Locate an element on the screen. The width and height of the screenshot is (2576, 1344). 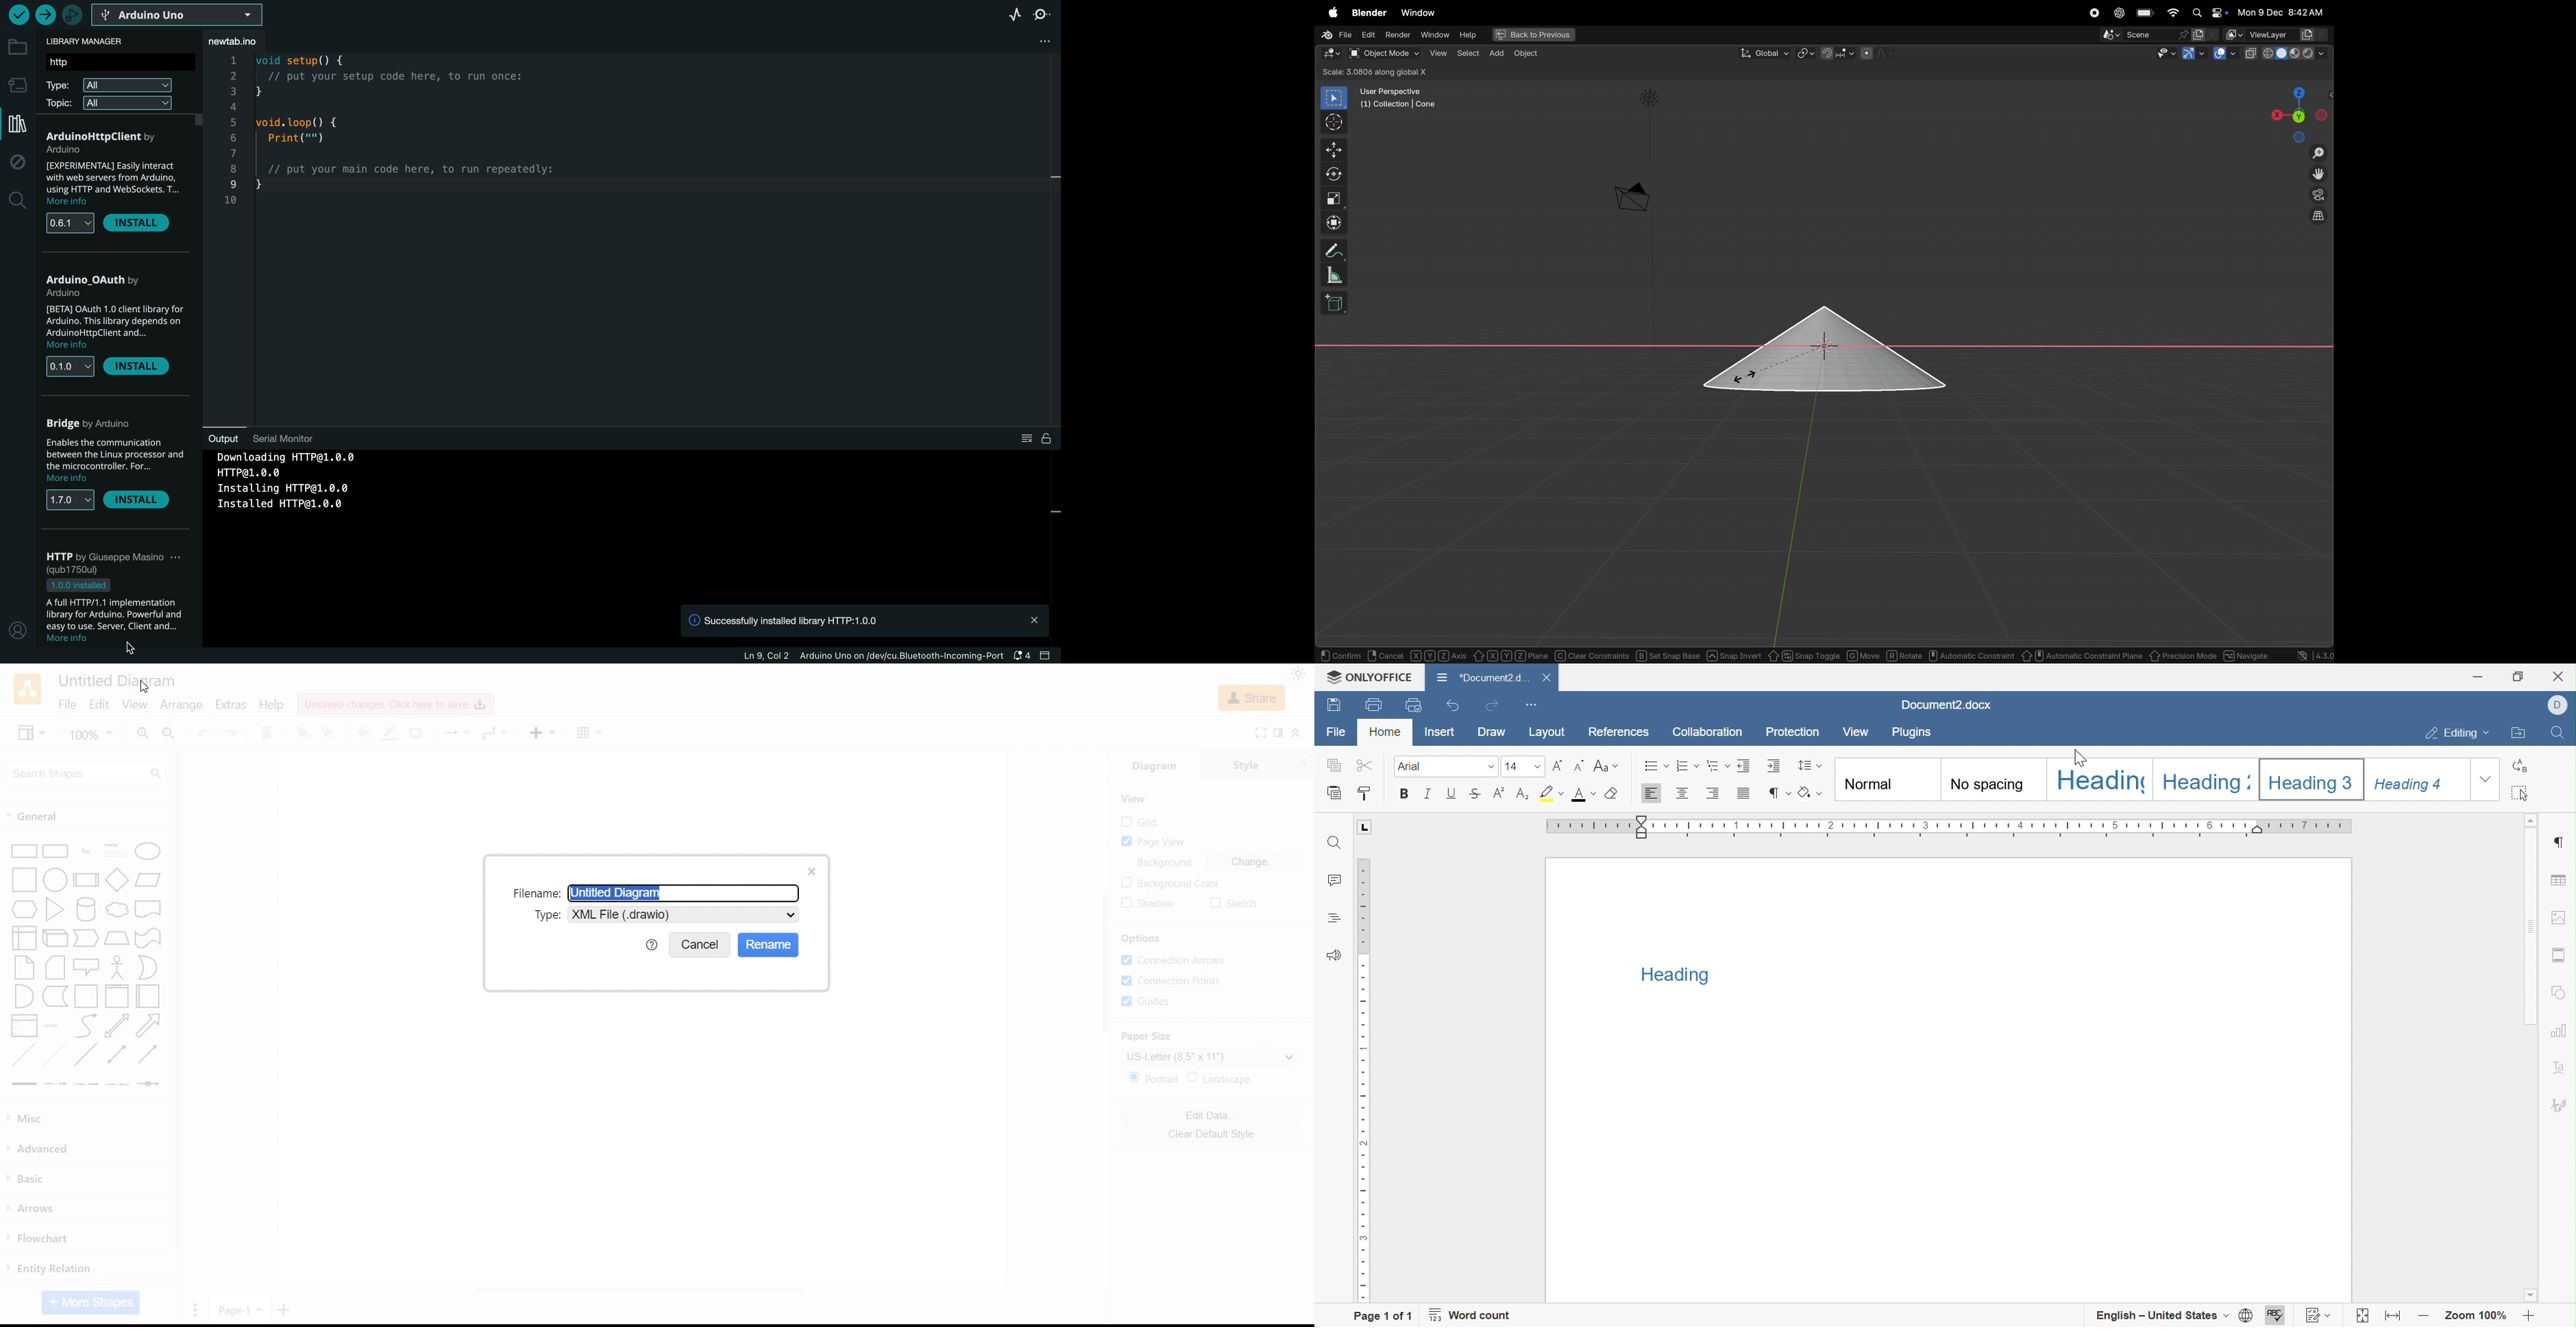
Edit is located at coordinates (1368, 35).